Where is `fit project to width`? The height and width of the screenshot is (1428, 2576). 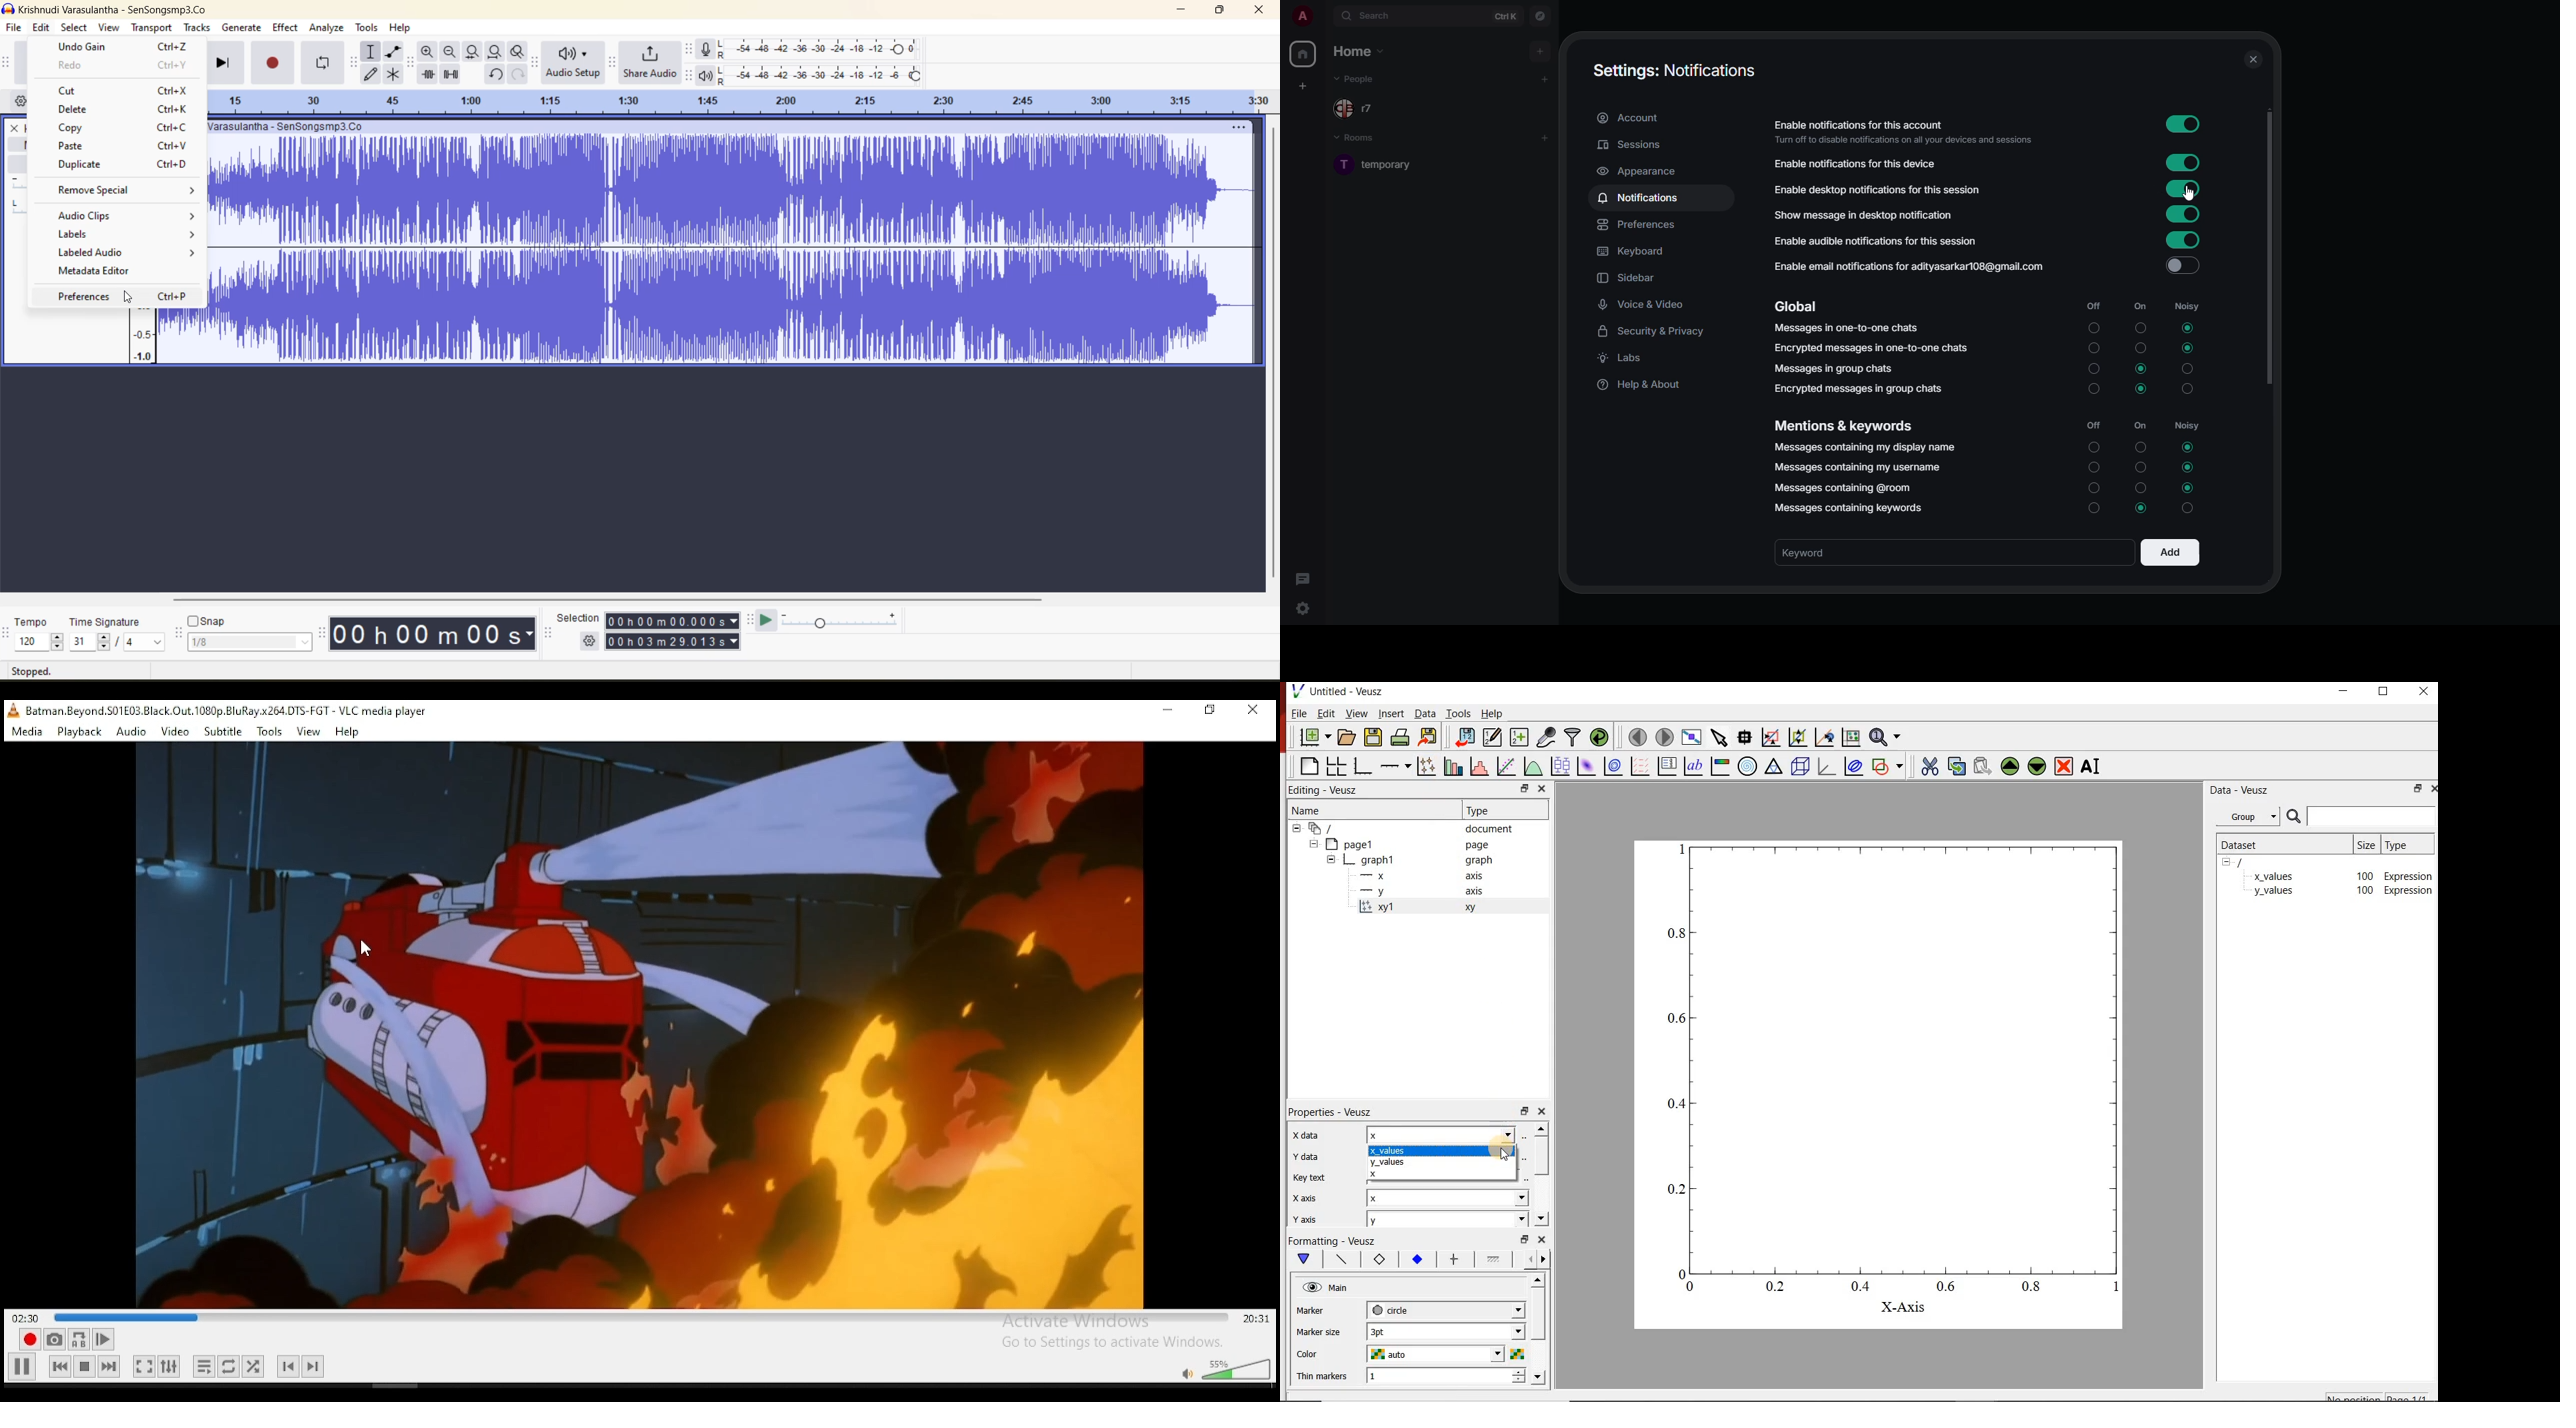
fit project to width is located at coordinates (495, 52).